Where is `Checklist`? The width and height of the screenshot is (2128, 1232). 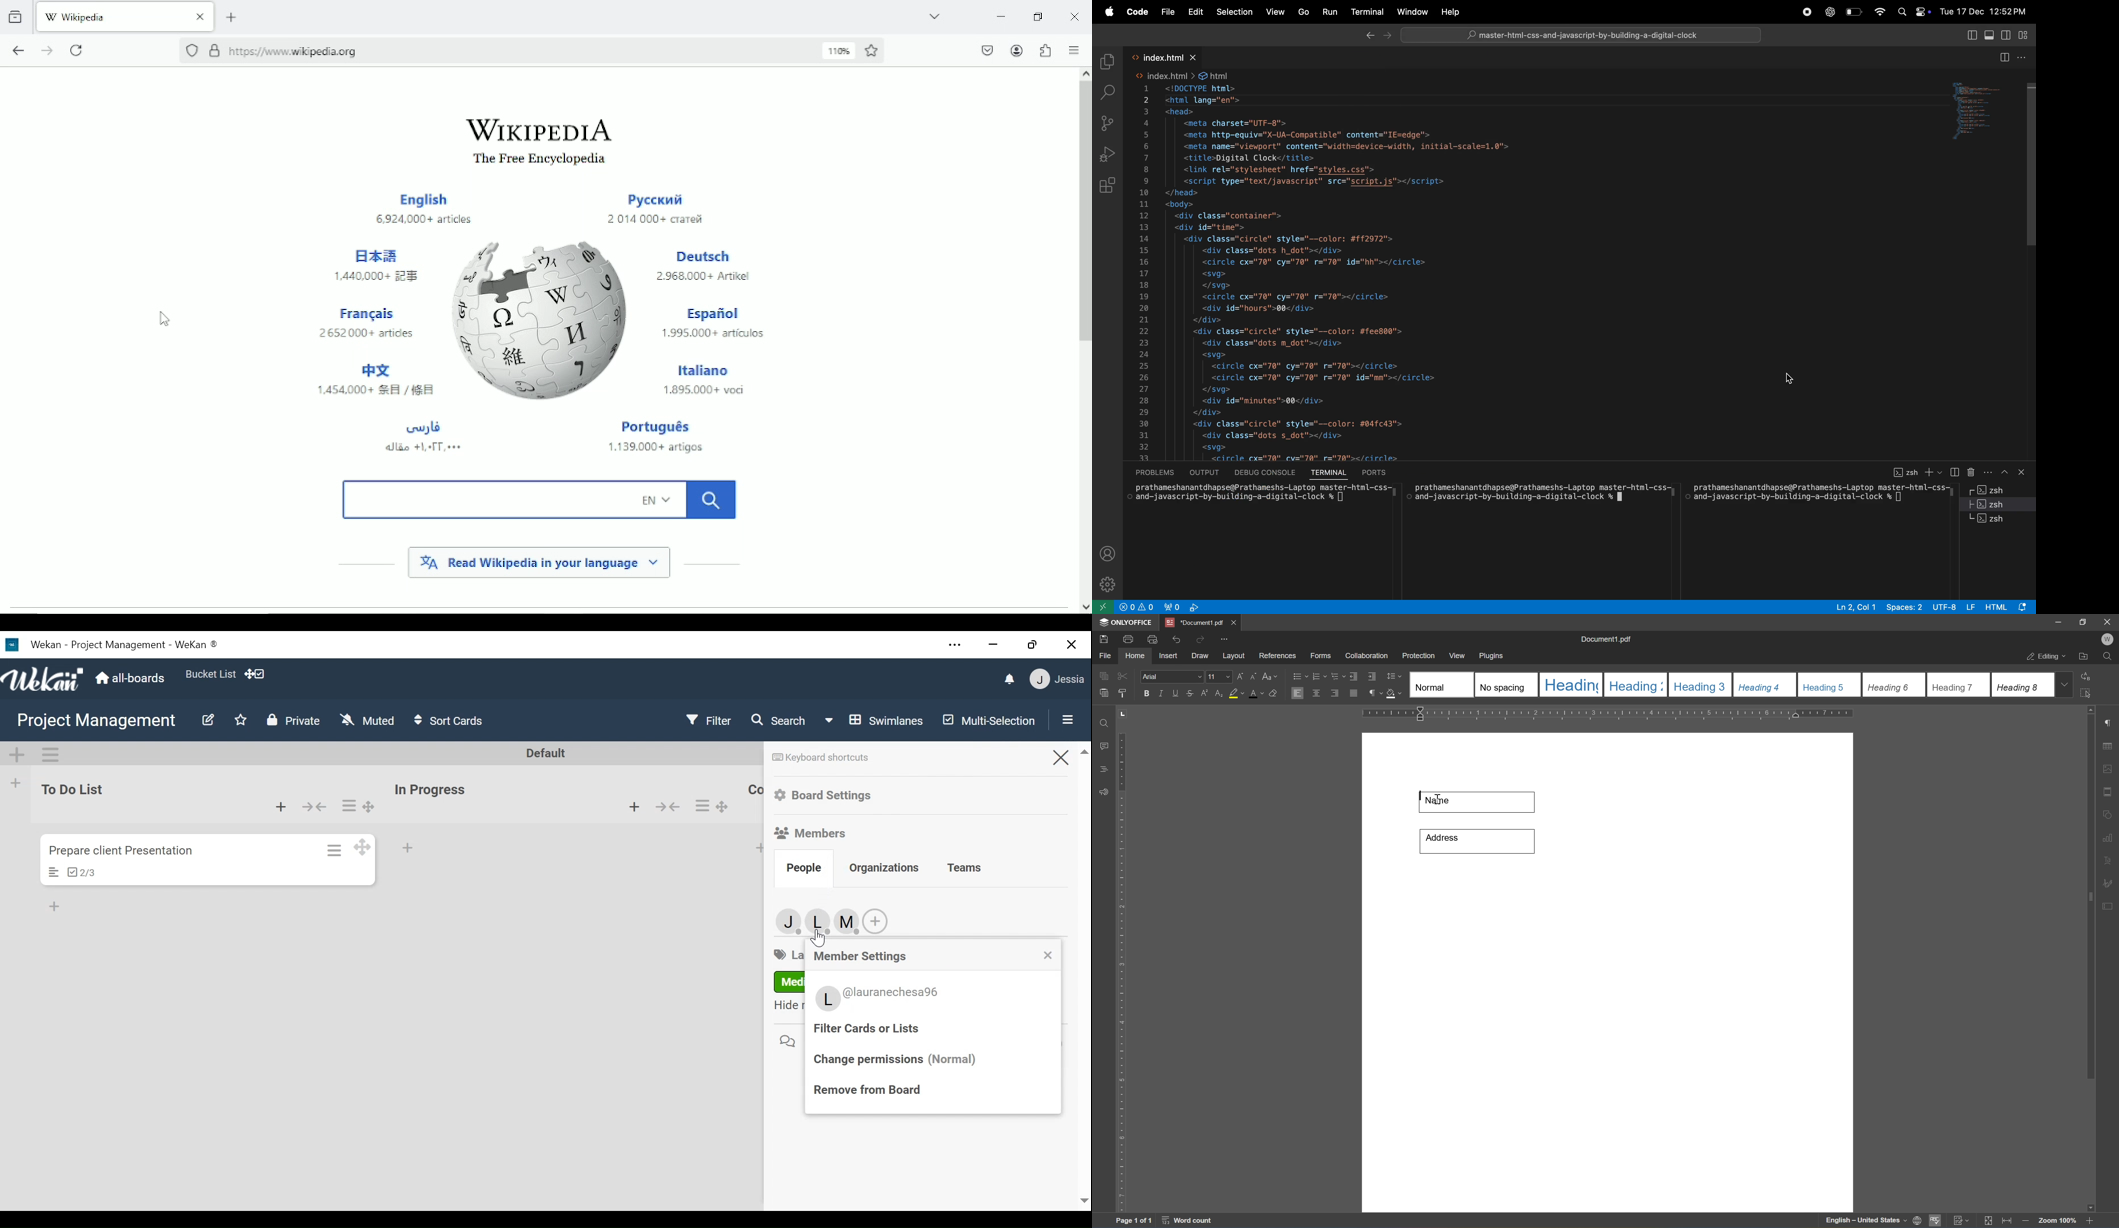
Checklist is located at coordinates (81, 872).